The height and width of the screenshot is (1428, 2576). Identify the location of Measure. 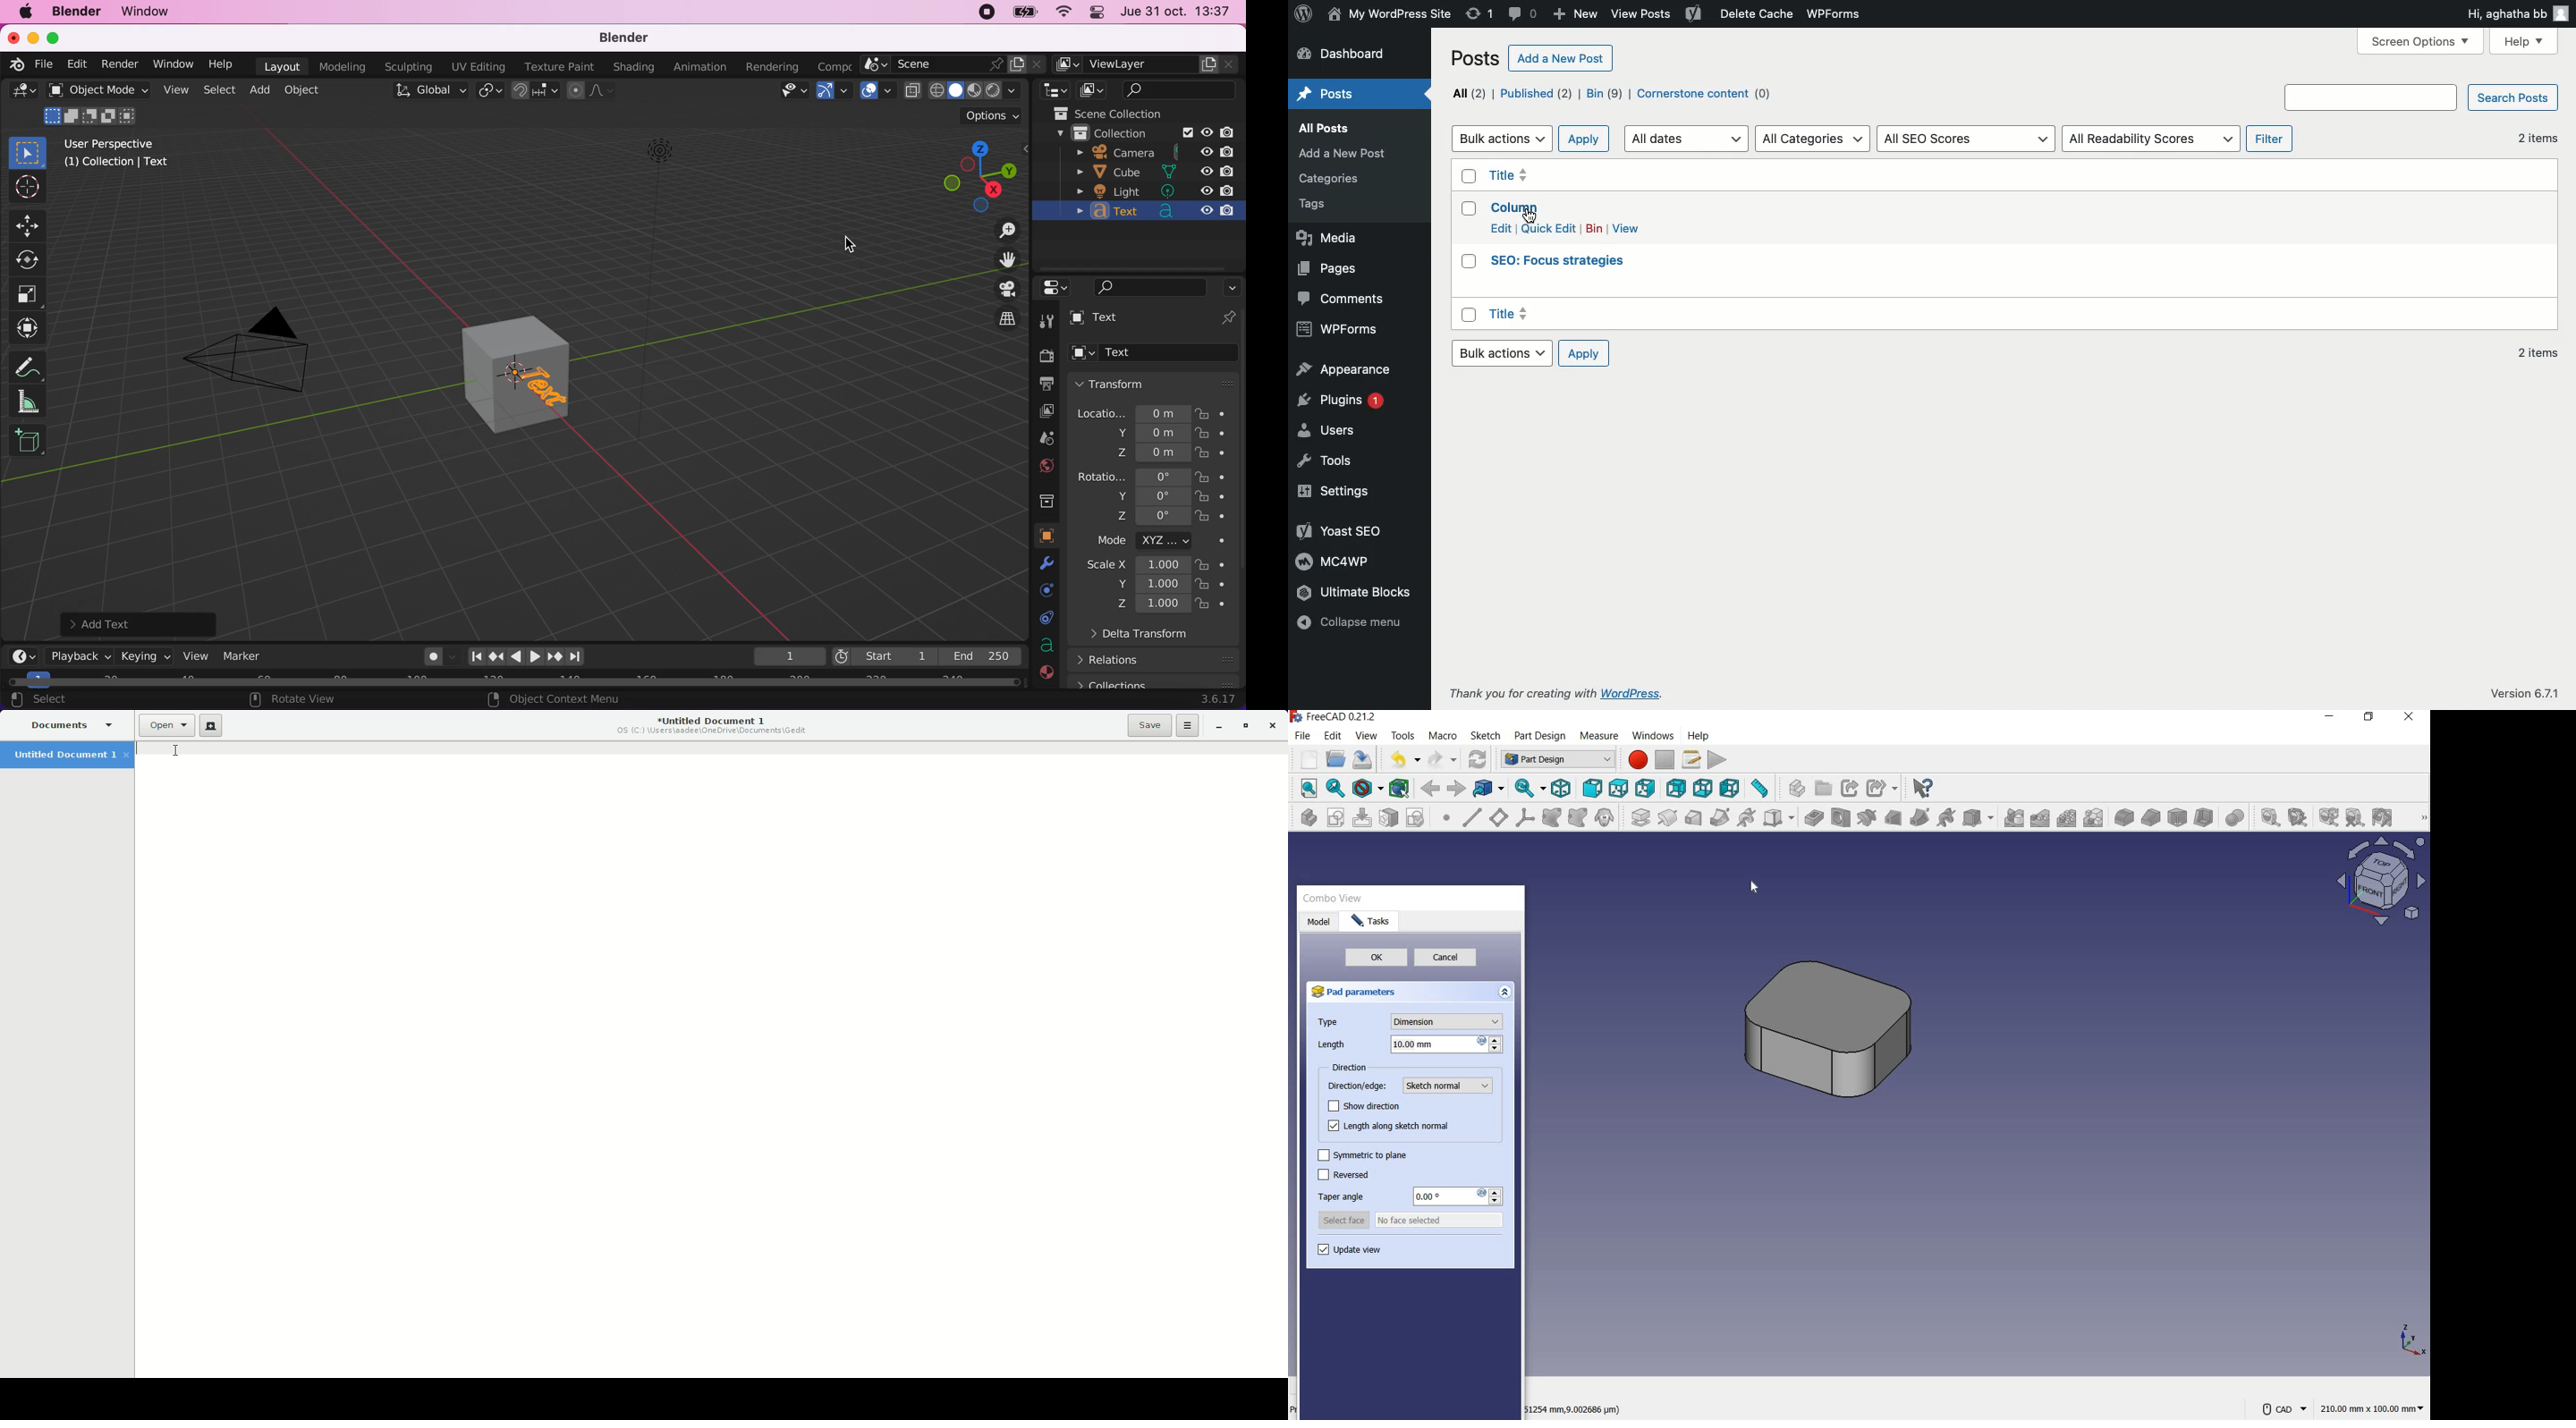
(1598, 734).